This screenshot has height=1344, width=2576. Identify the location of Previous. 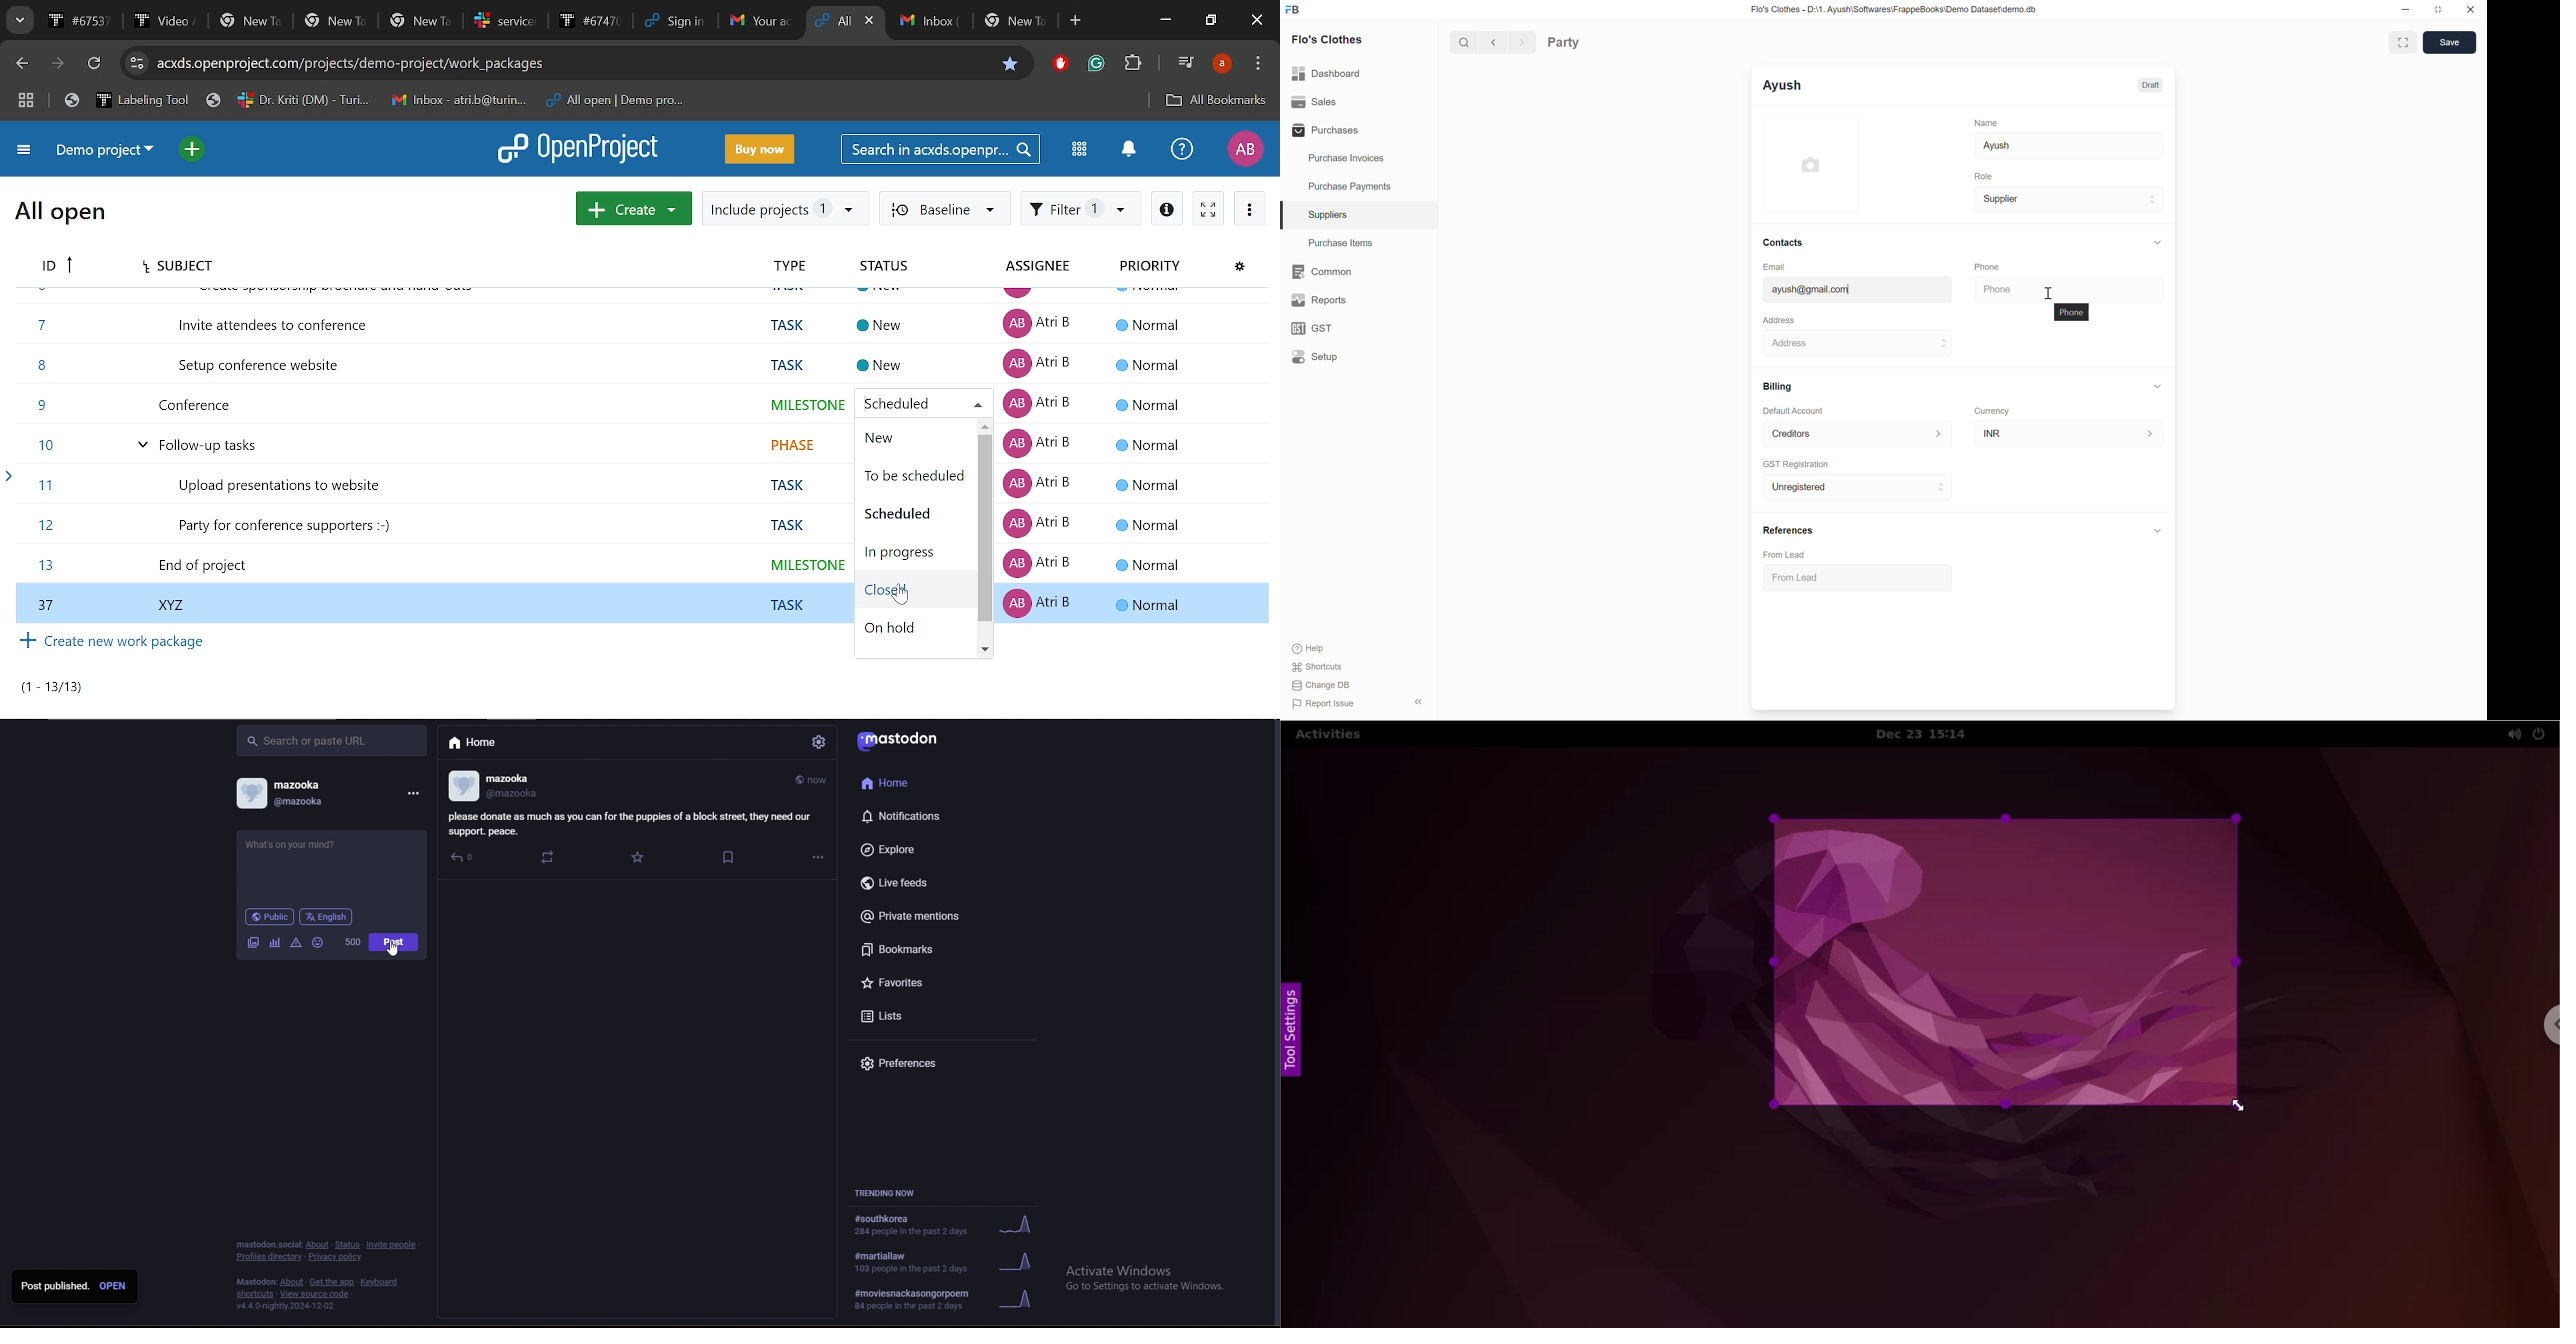
(1494, 42).